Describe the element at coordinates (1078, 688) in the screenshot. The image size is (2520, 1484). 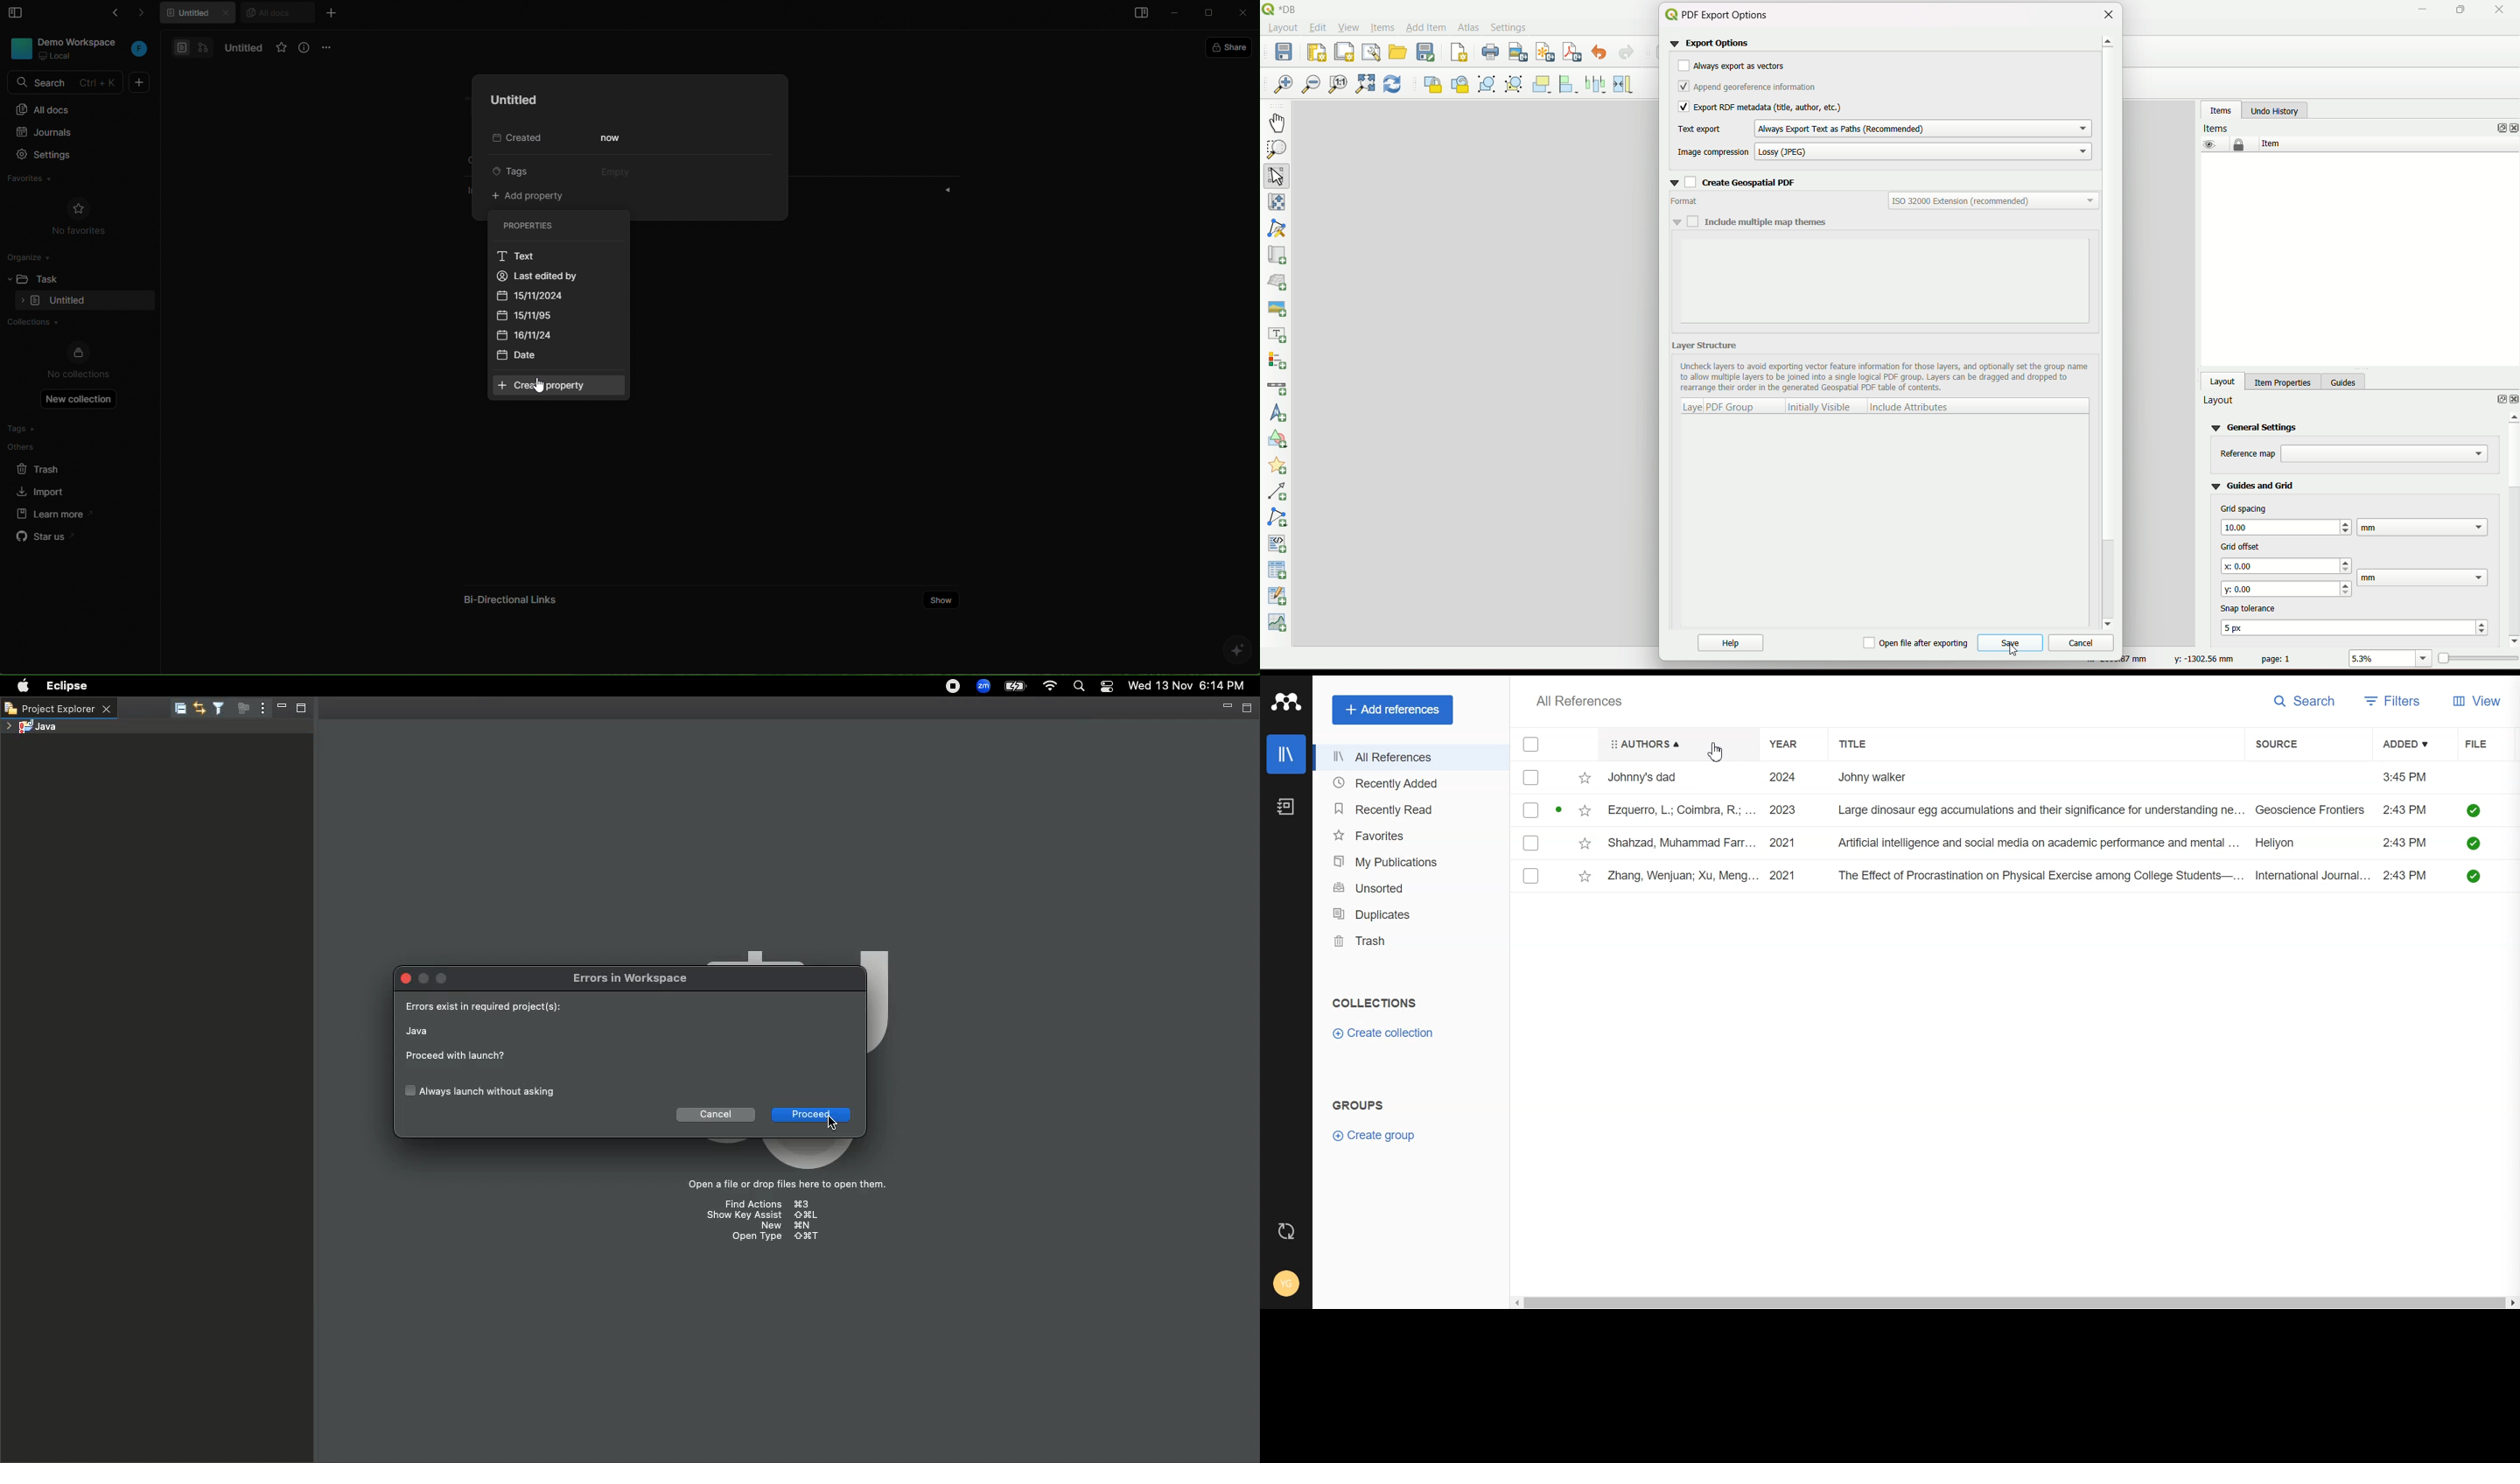
I see `Search` at that location.